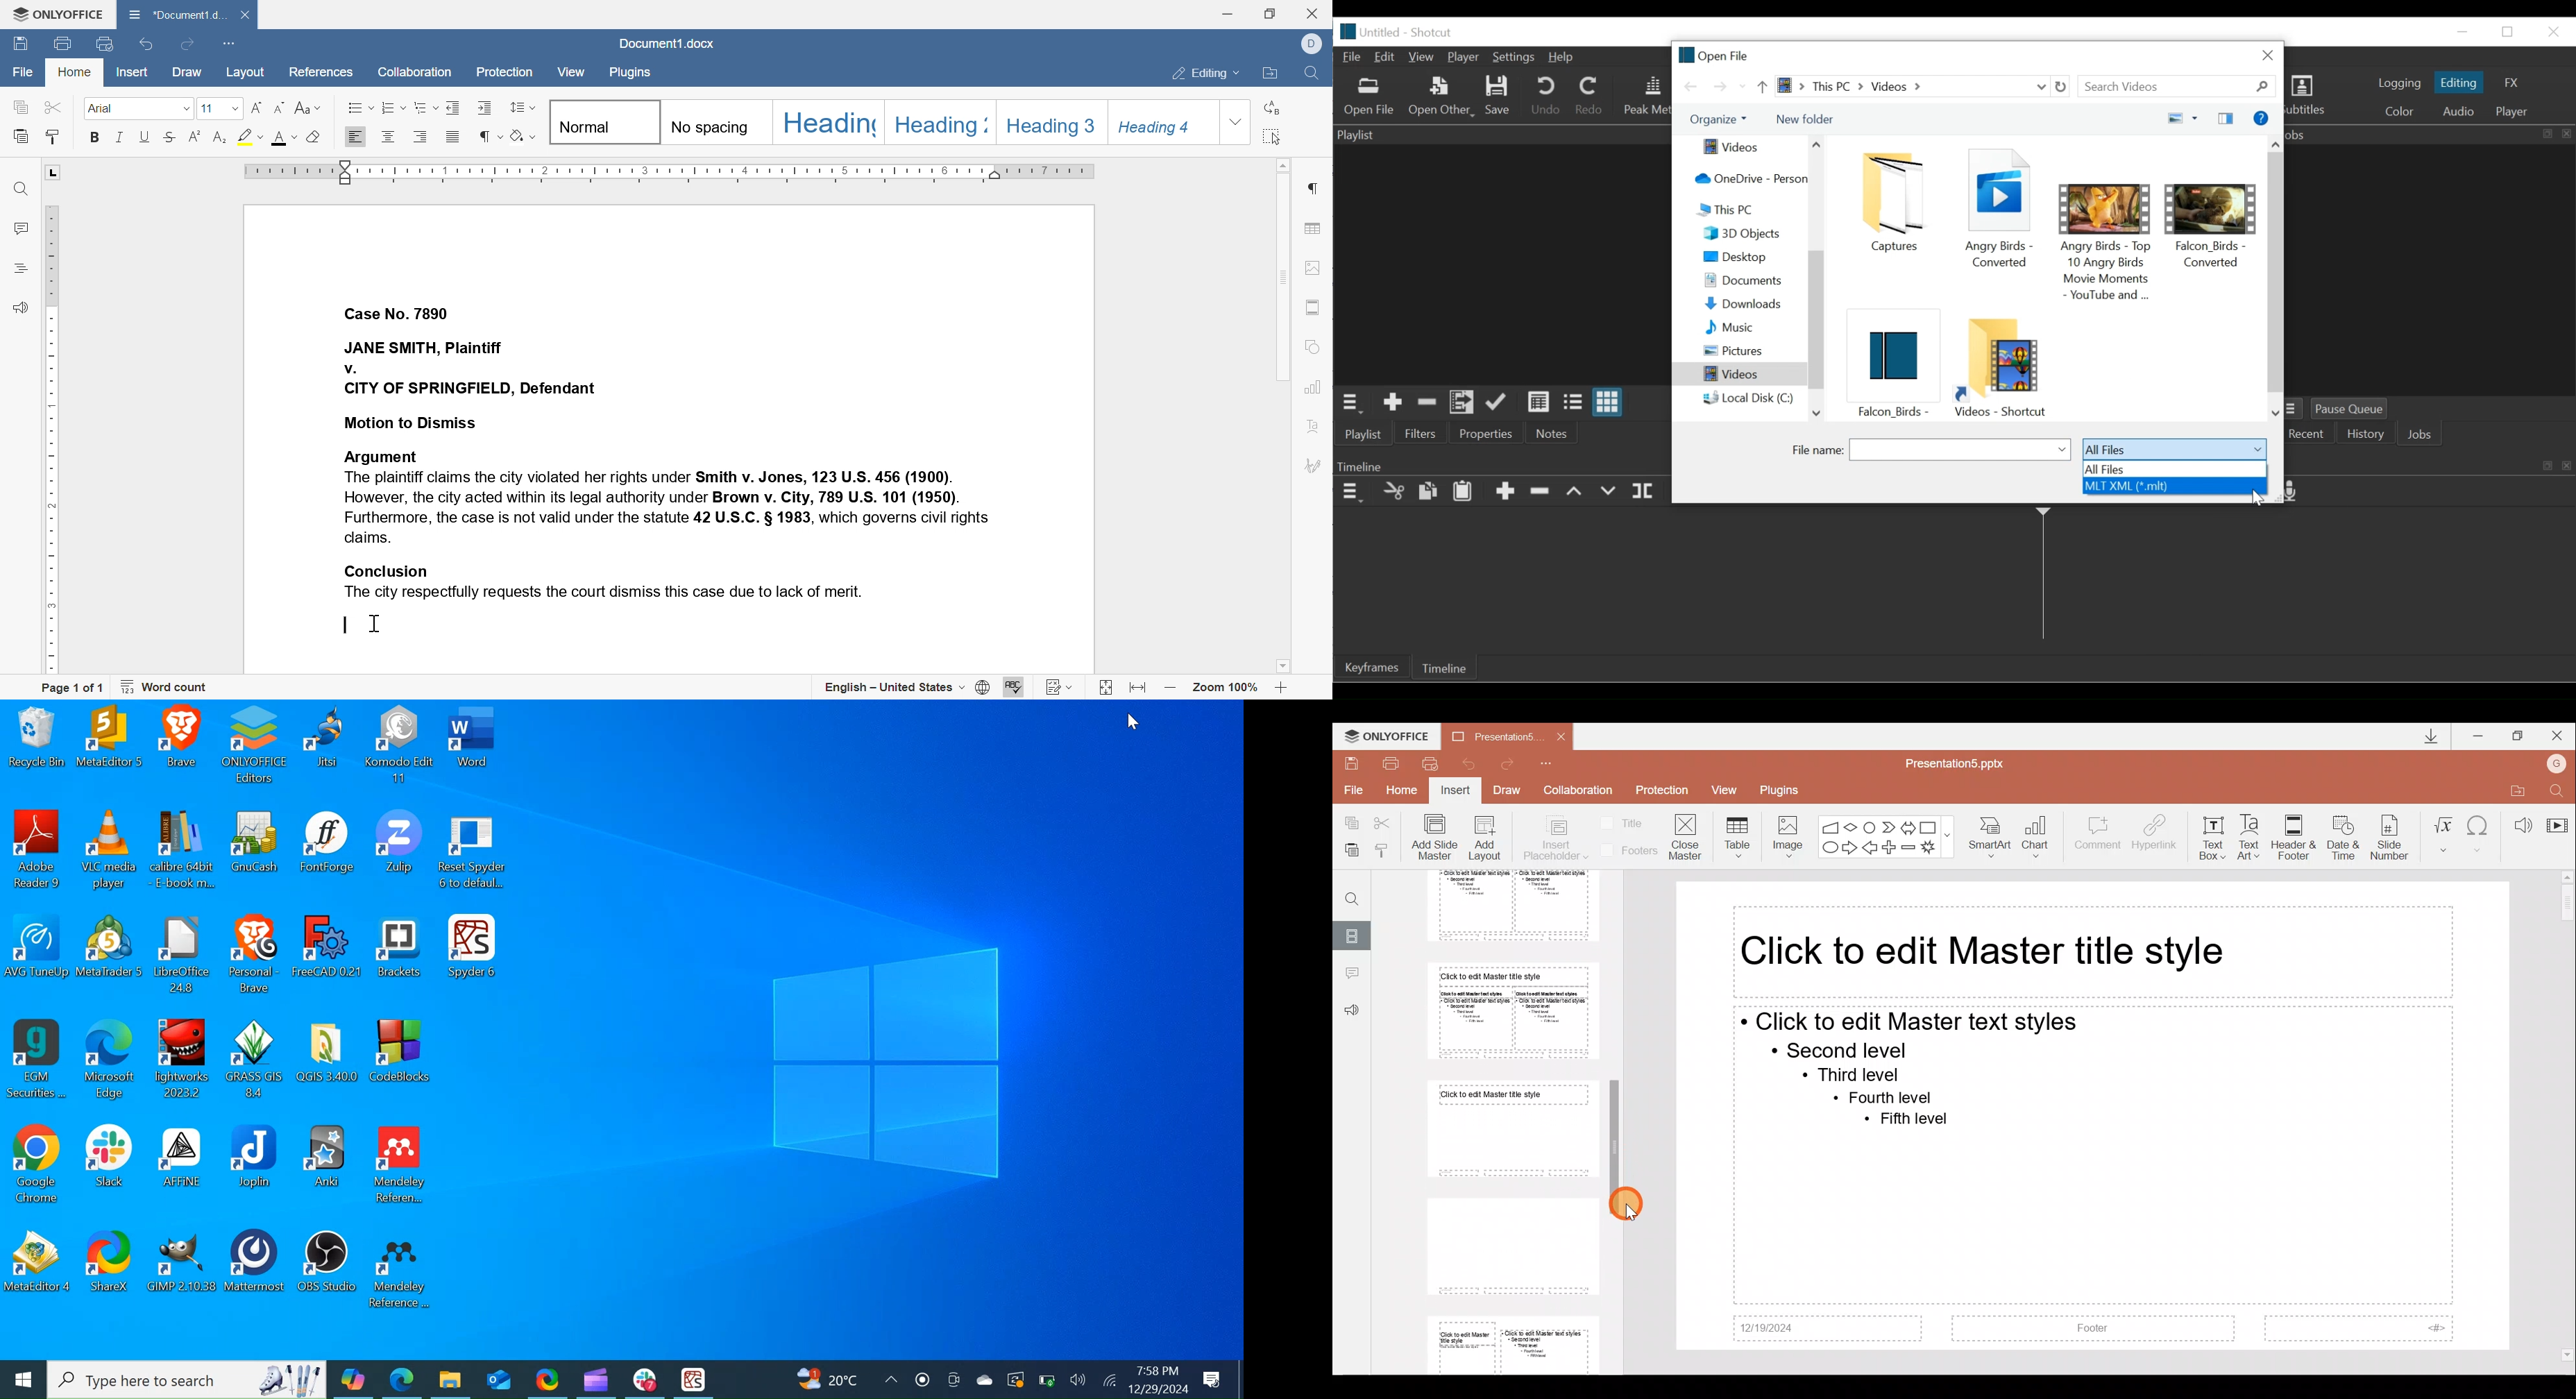  Describe the element at coordinates (2568, 1117) in the screenshot. I see `Scroll bar` at that location.